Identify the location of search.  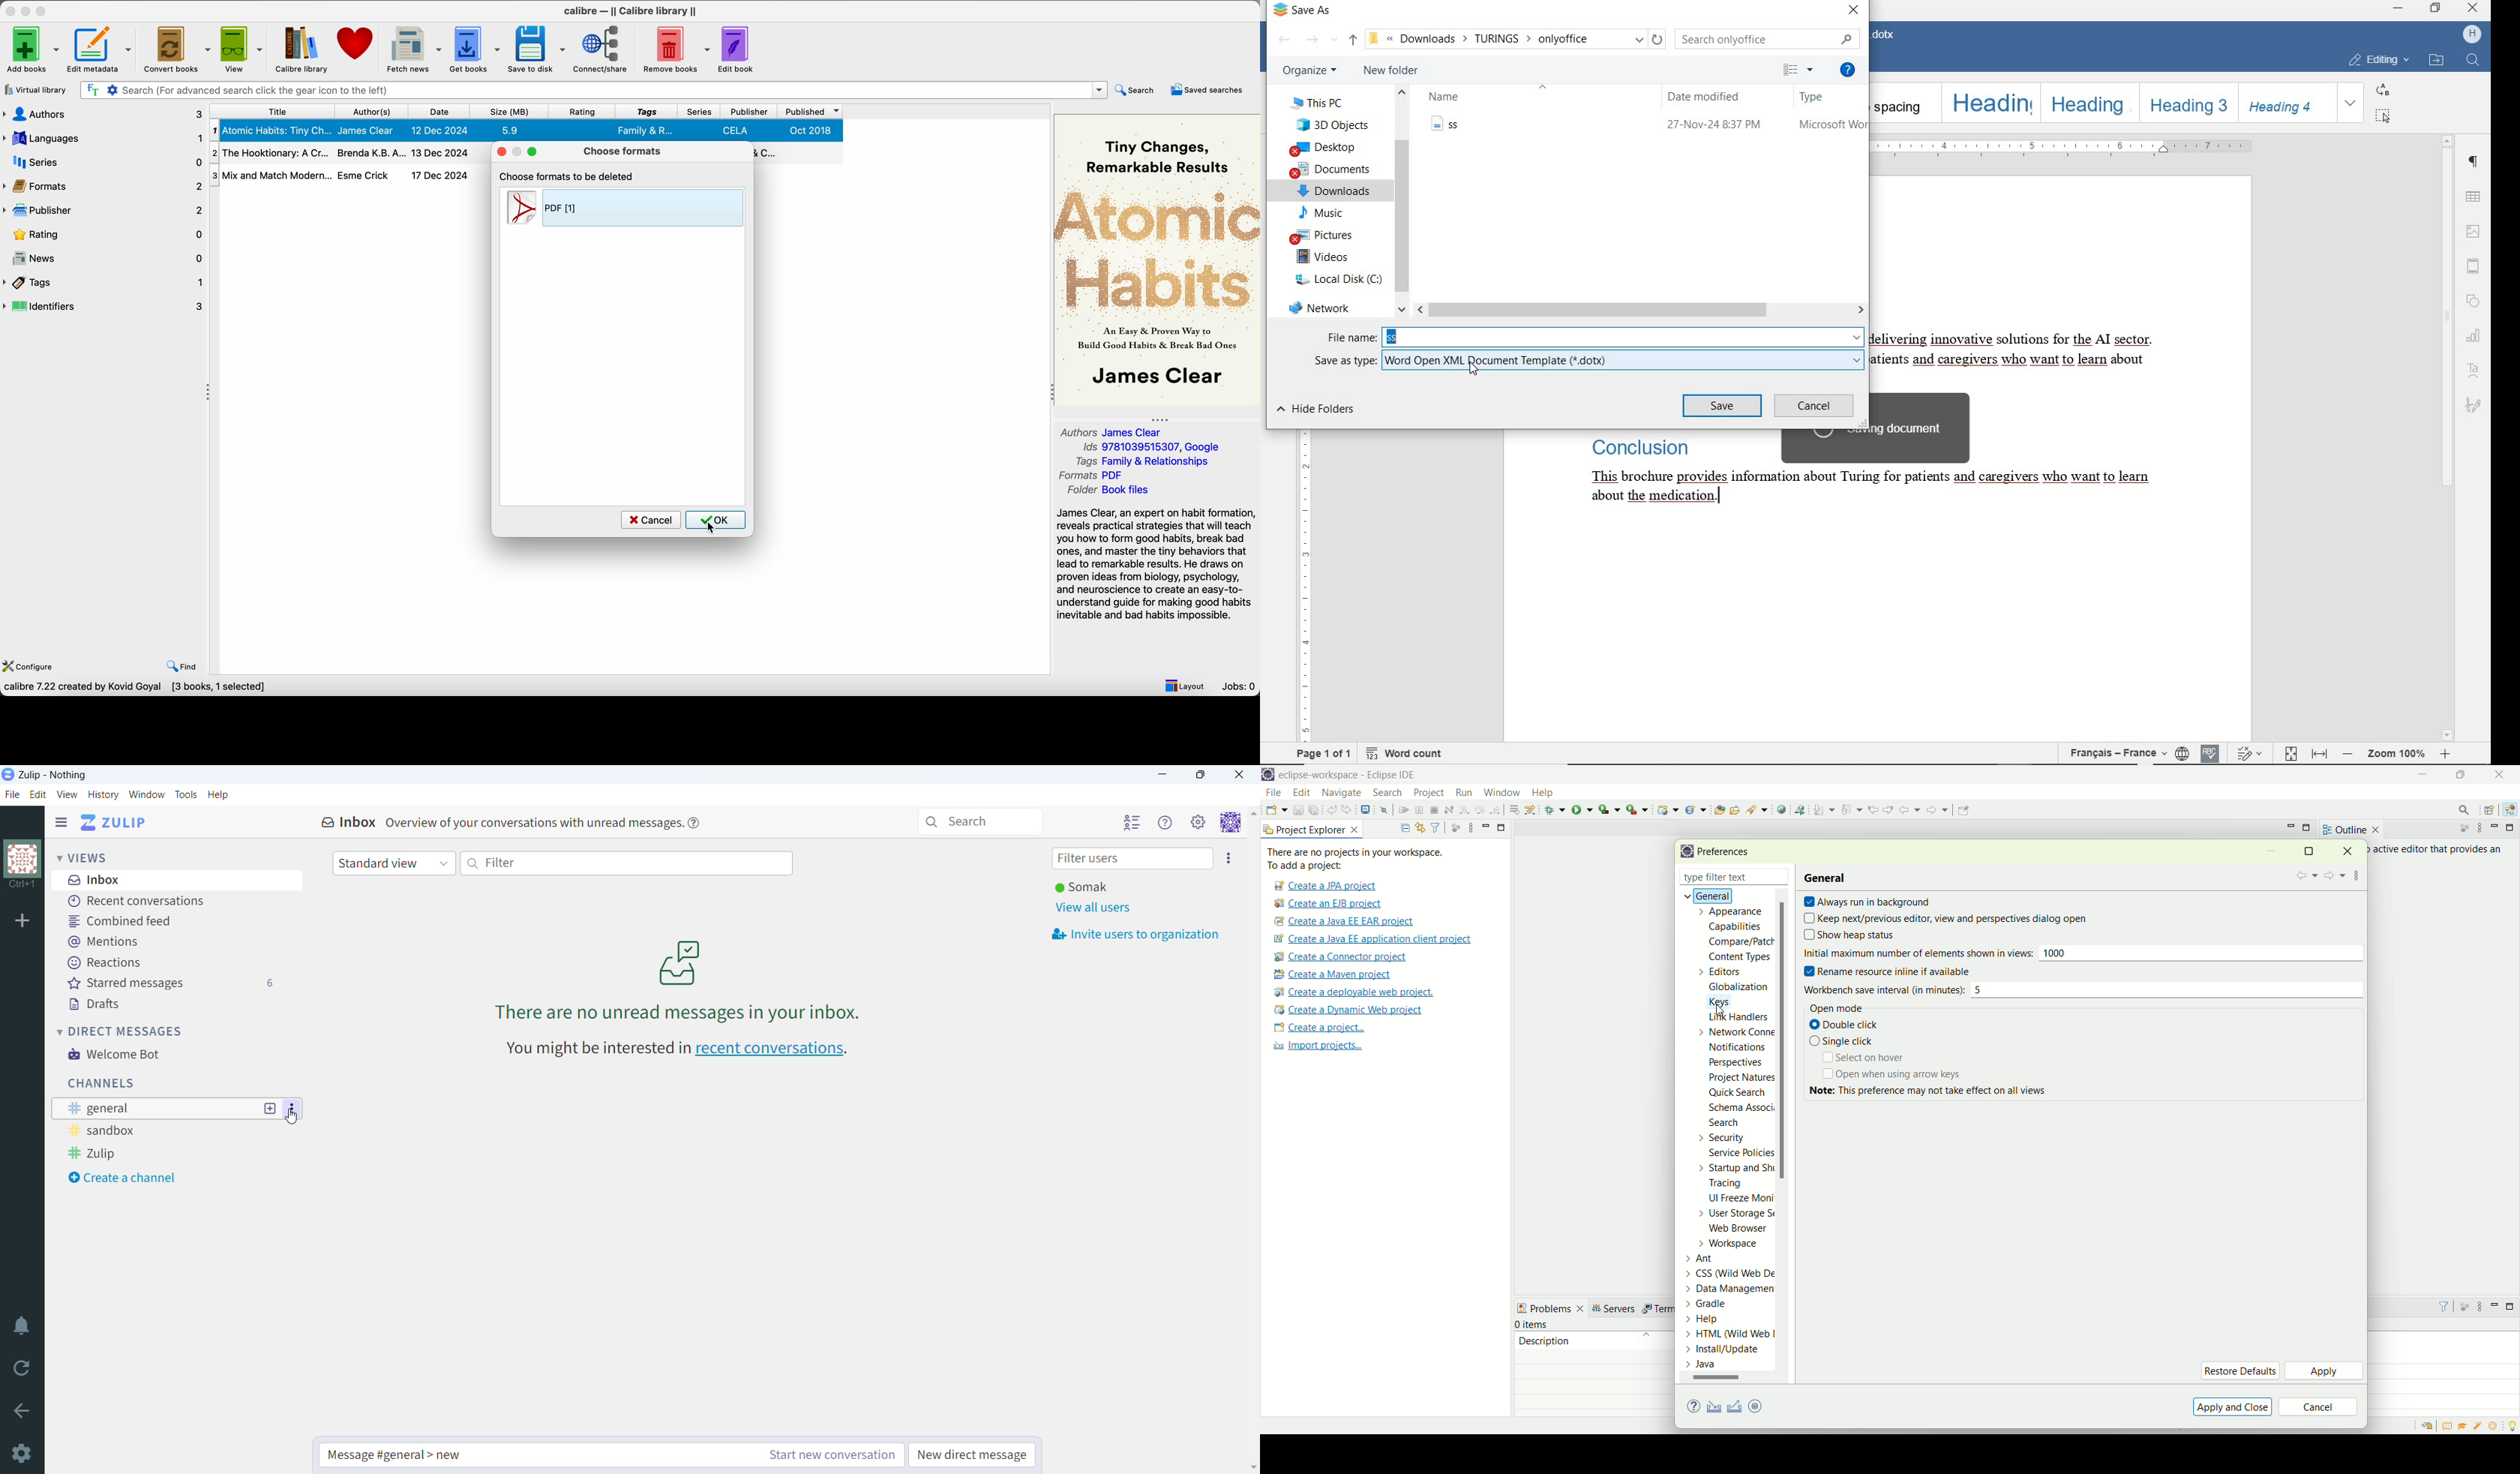
(980, 822).